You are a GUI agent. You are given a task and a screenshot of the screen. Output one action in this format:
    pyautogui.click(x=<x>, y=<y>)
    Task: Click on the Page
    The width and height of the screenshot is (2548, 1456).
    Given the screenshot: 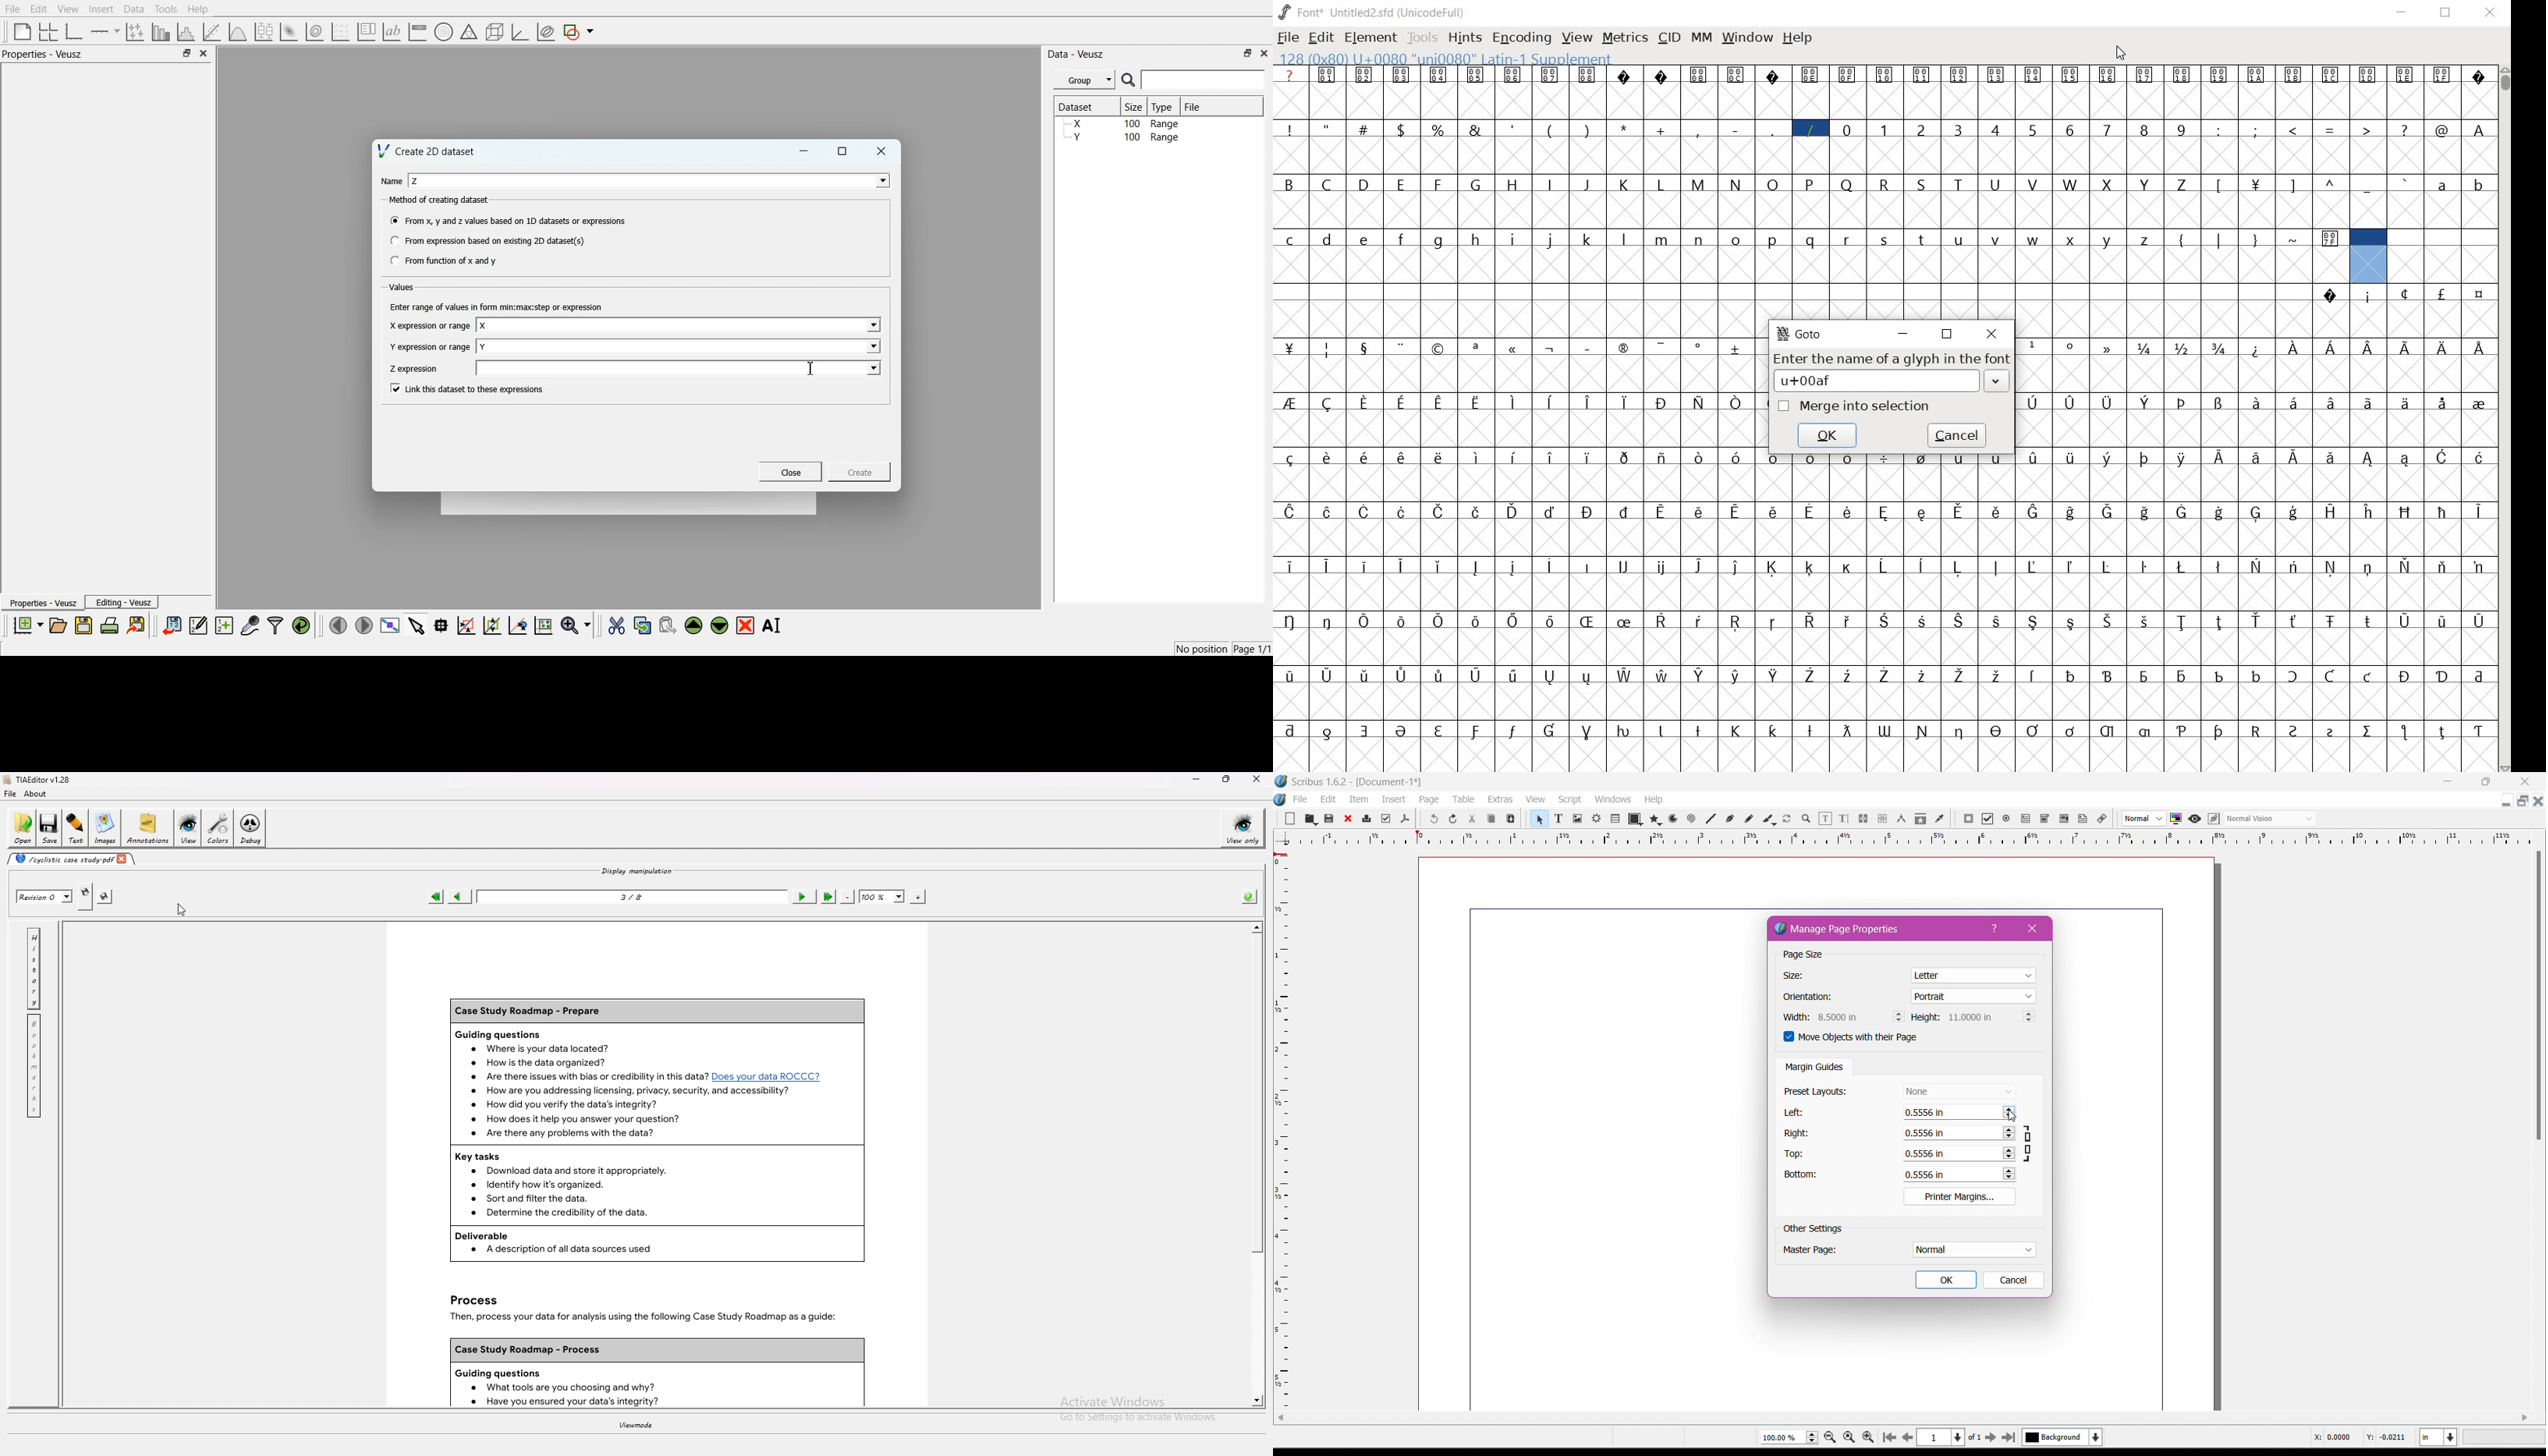 What is the action you would take?
    pyautogui.click(x=1427, y=799)
    